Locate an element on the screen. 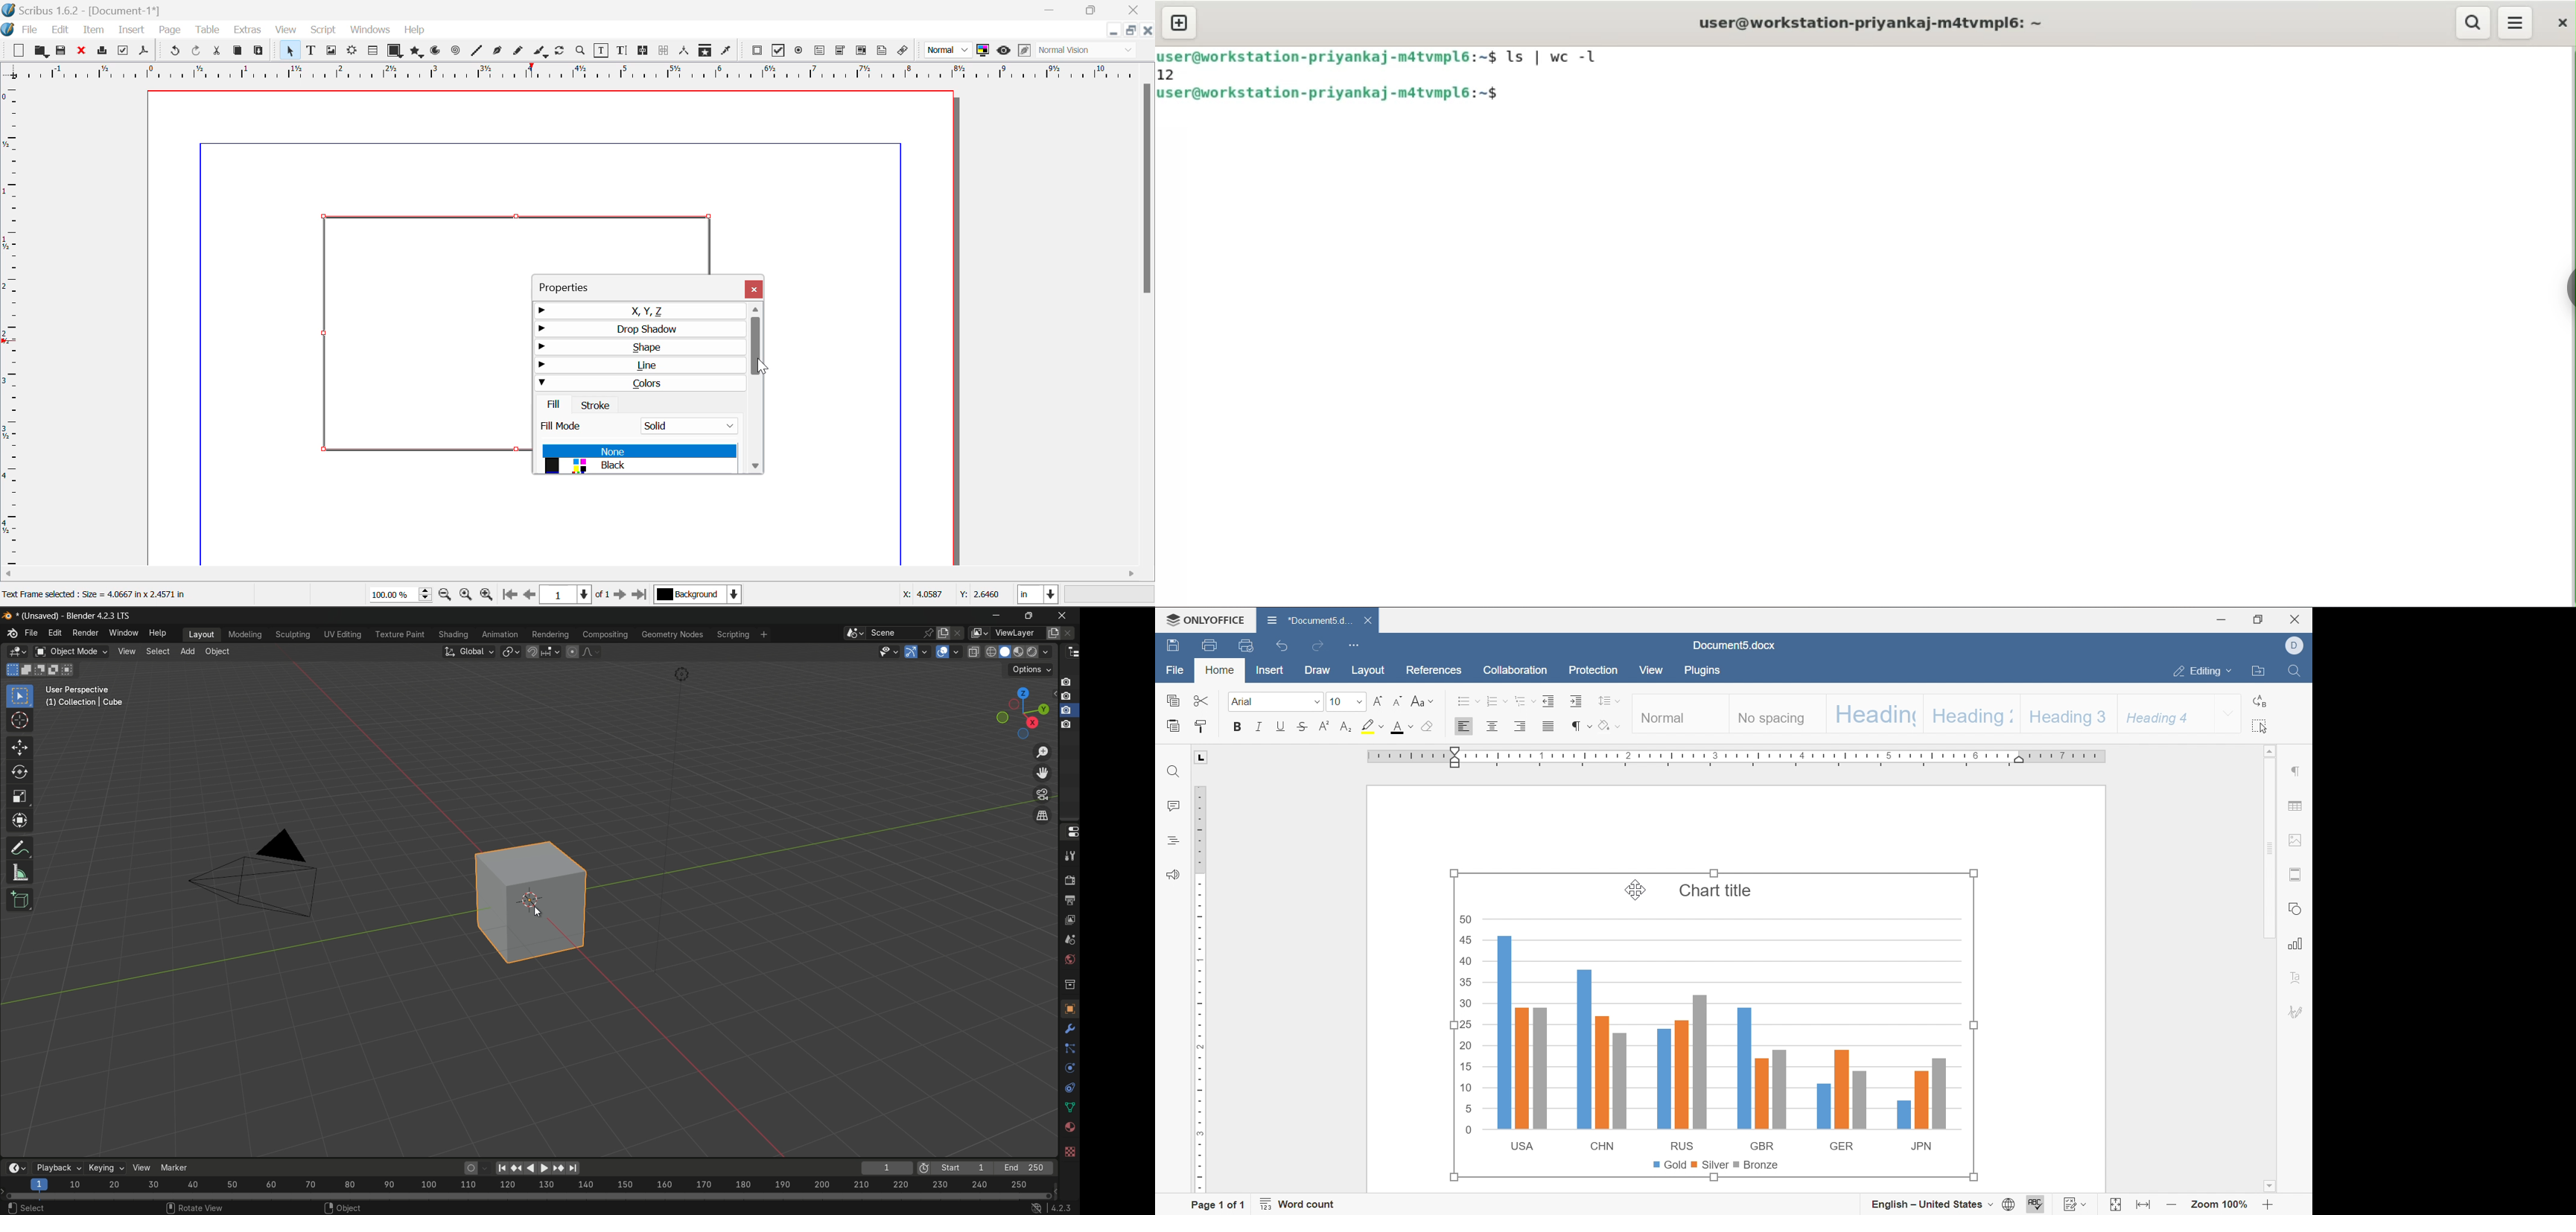  Minimize is located at coordinates (1093, 9).